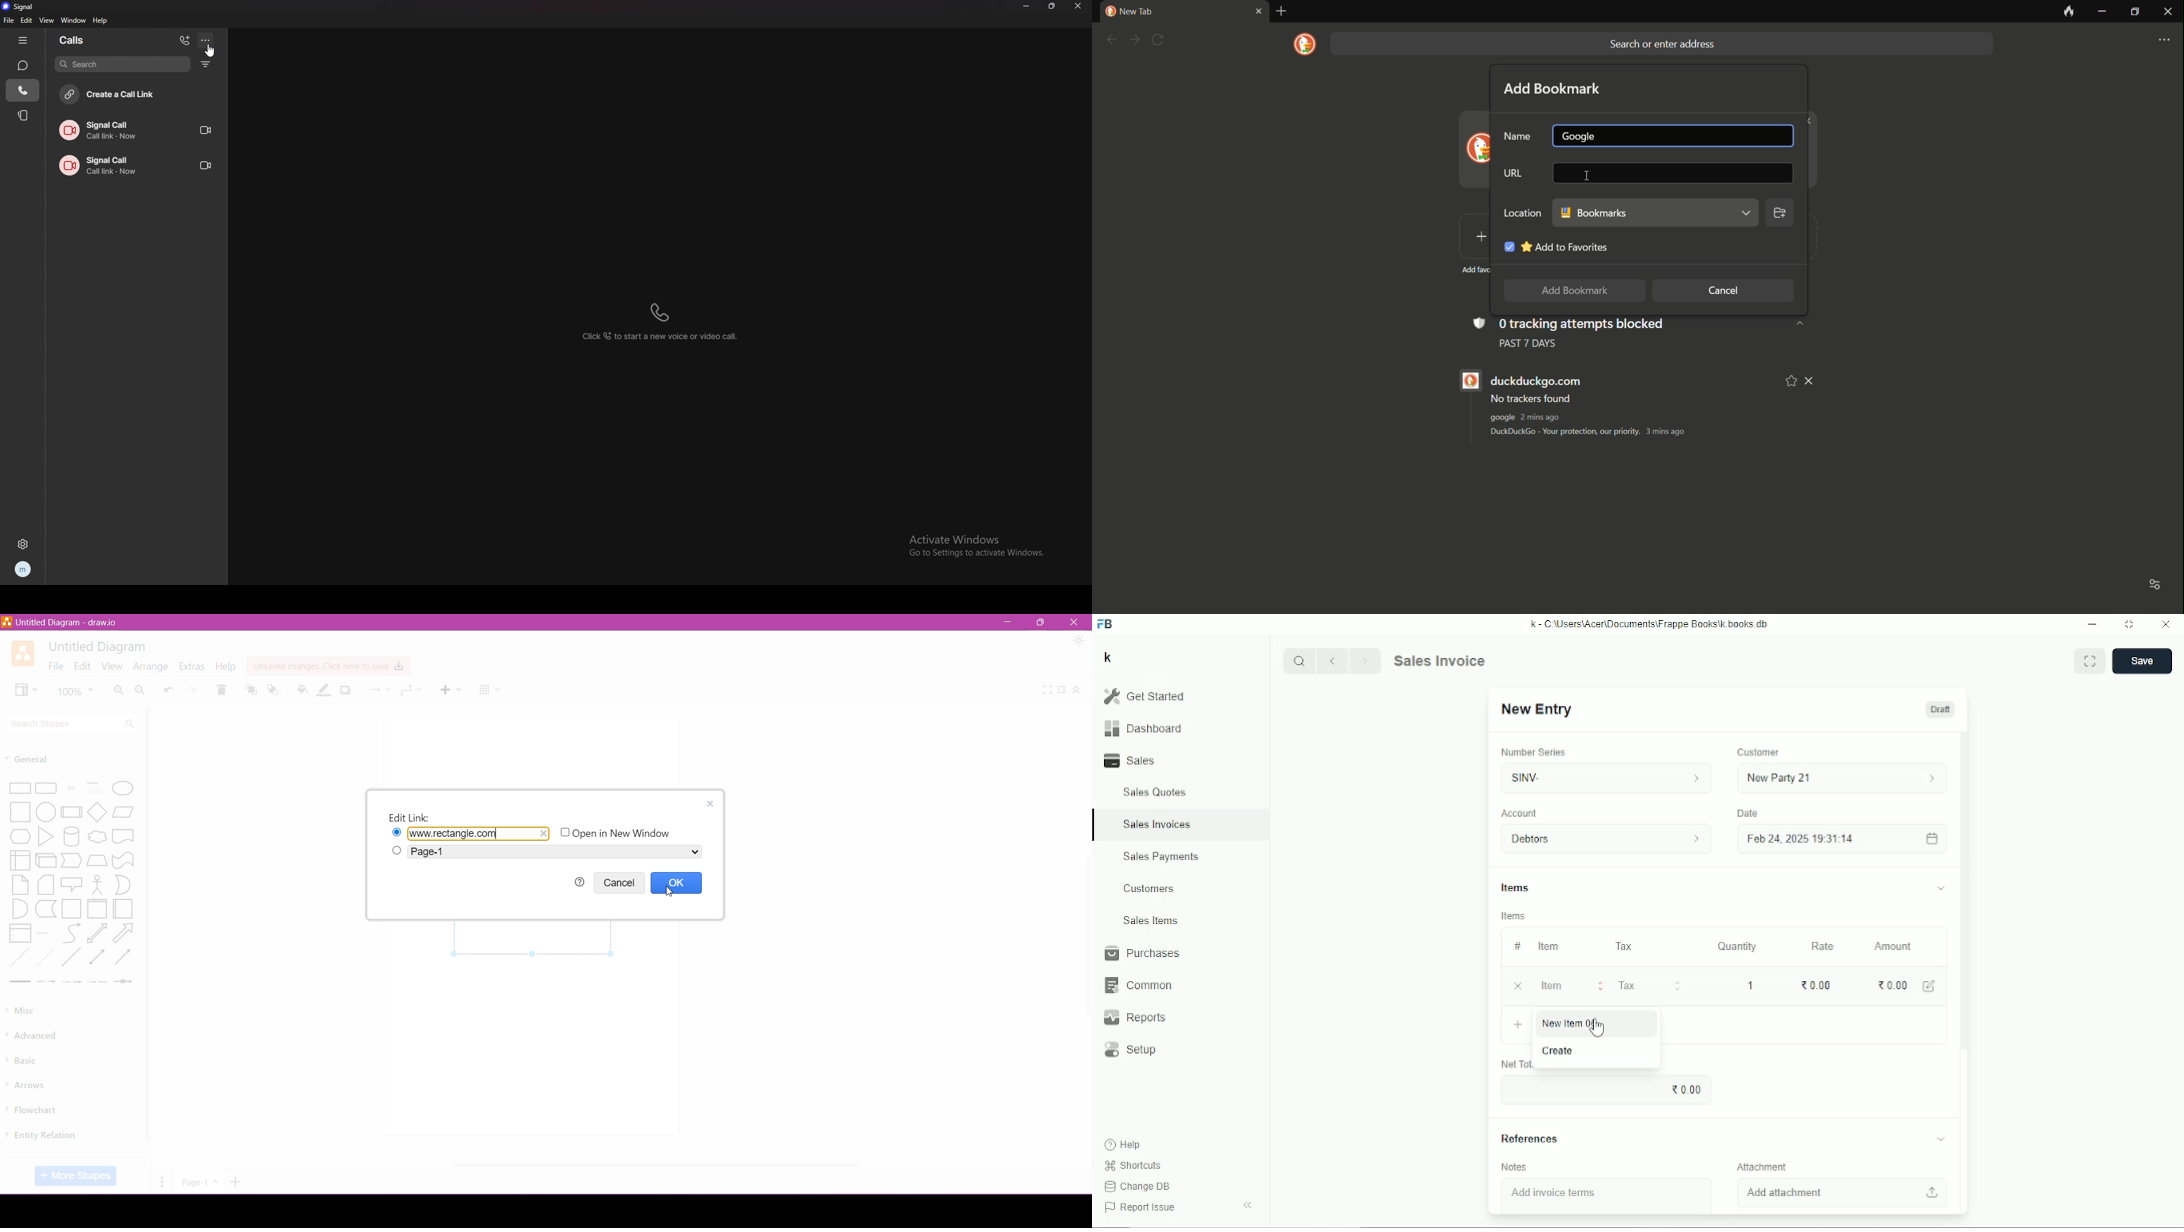 Image resolution: width=2184 pixels, height=1232 pixels. Describe the element at coordinates (1671, 175) in the screenshot. I see `url bar` at that location.